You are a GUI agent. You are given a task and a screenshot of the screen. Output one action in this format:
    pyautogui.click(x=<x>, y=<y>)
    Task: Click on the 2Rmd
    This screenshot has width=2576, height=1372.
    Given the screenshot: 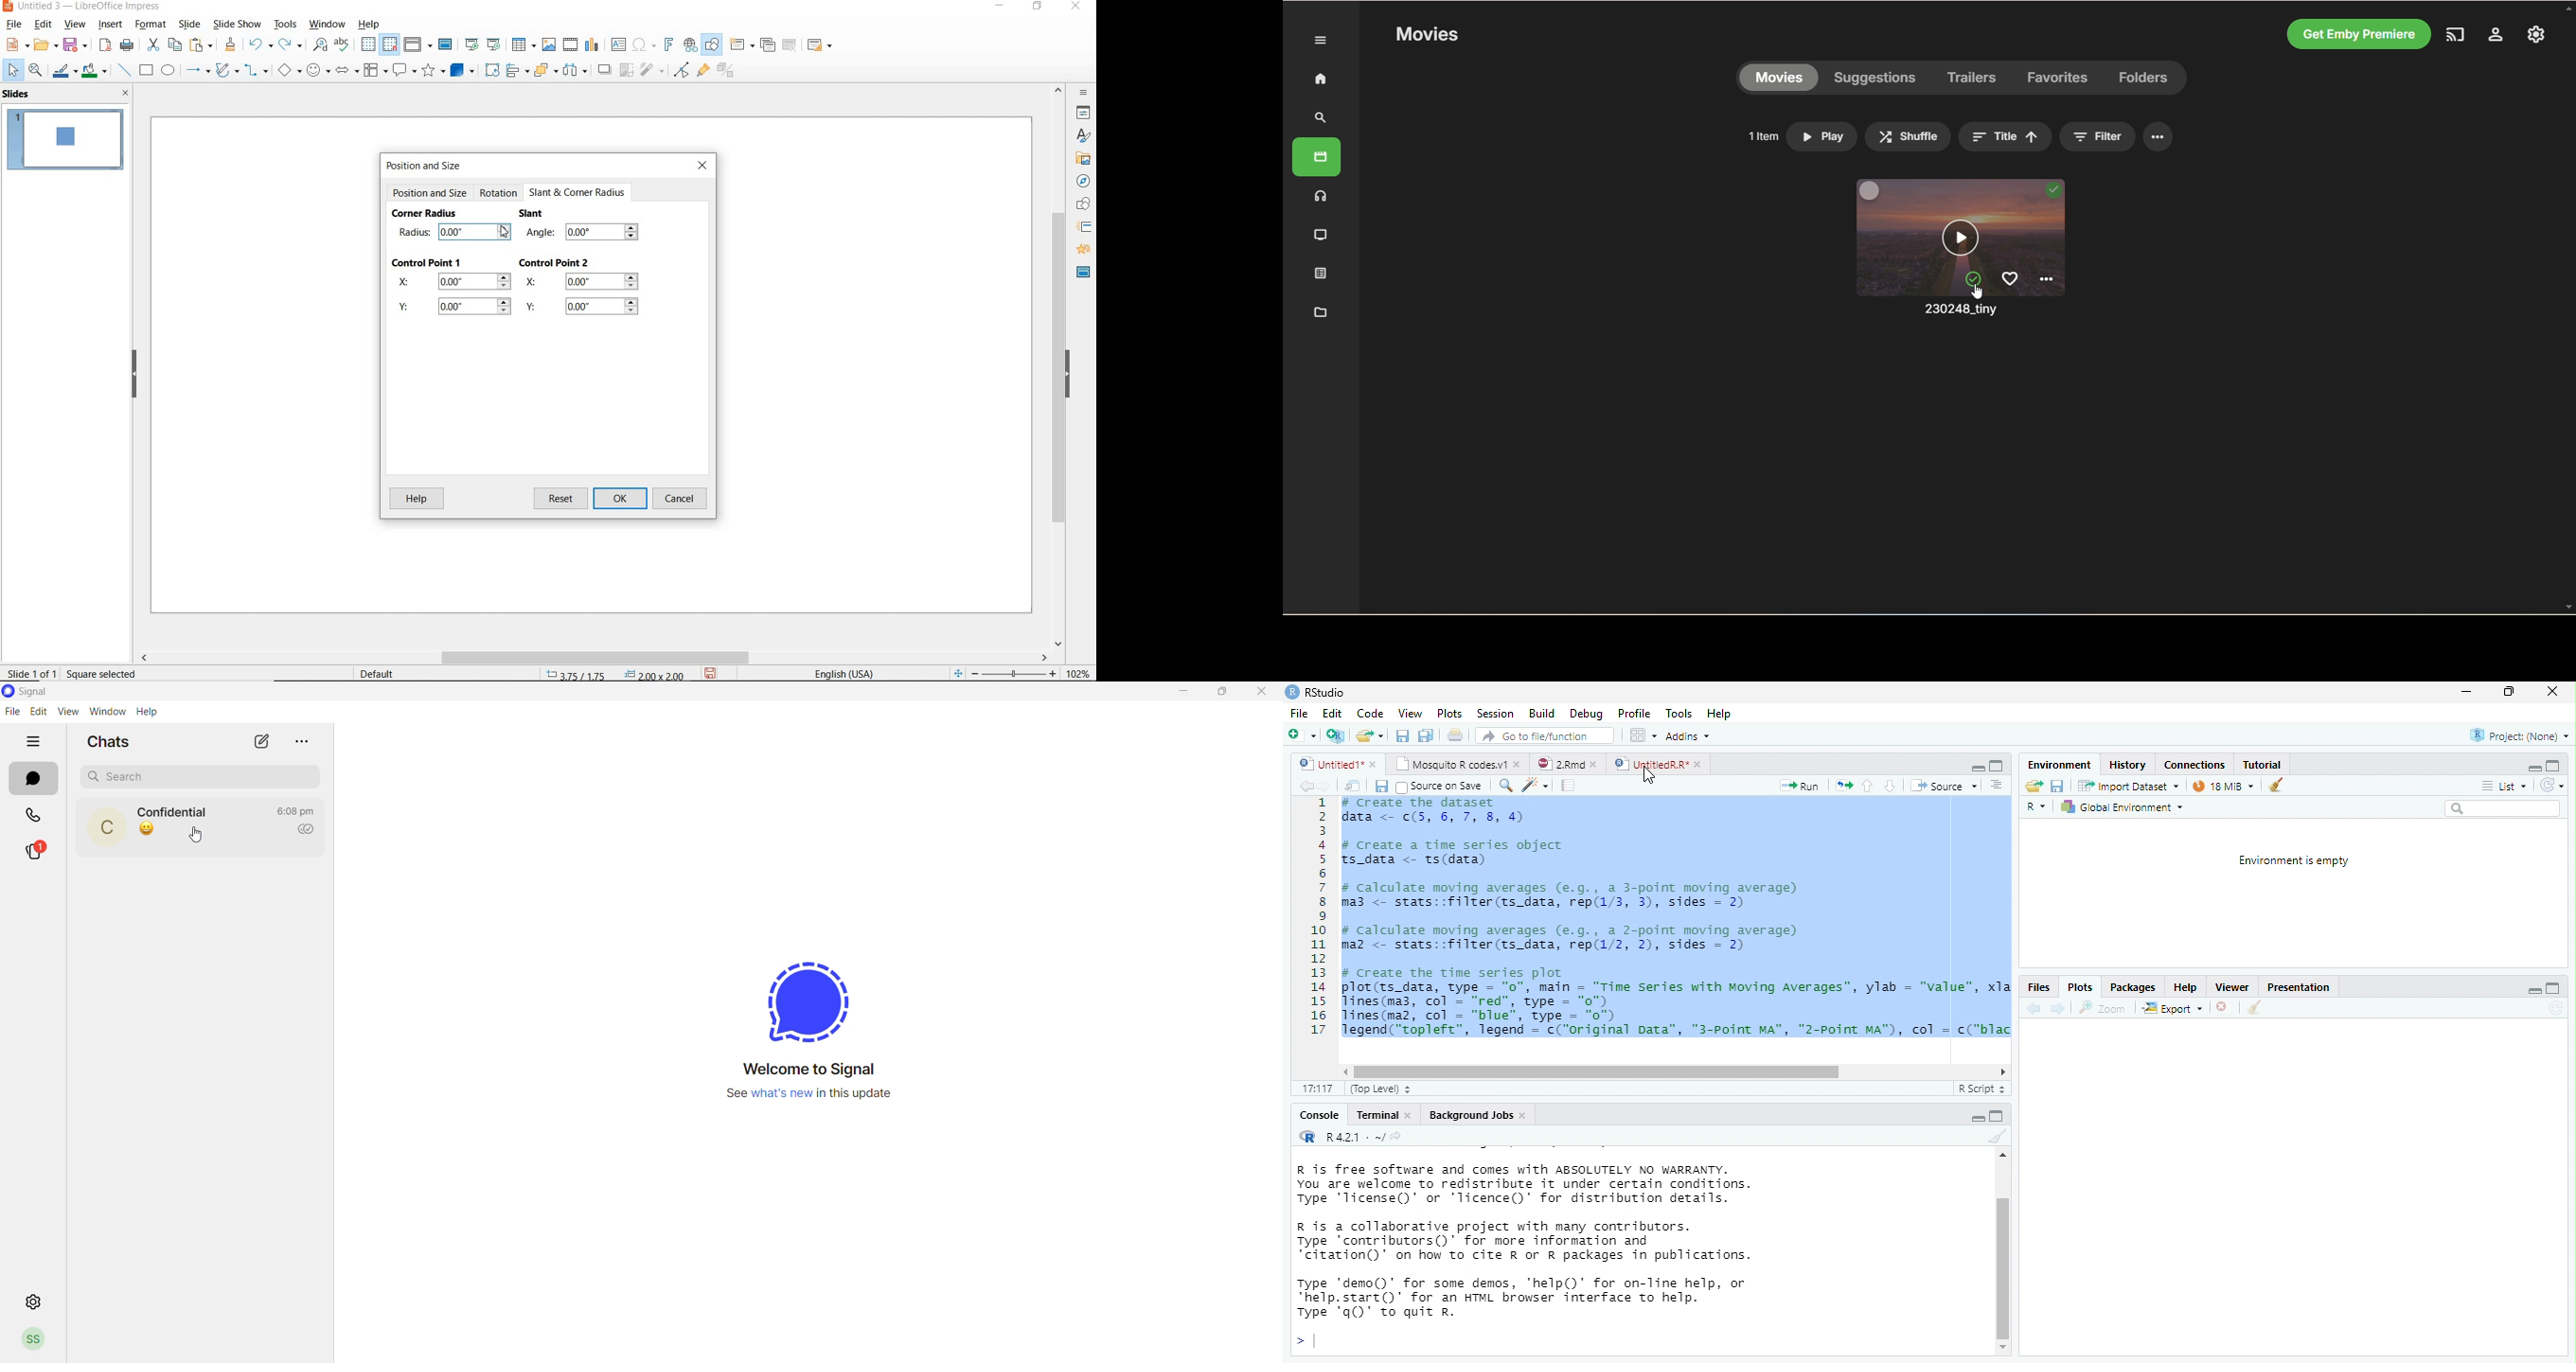 What is the action you would take?
    pyautogui.click(x=1558, y=764)
    